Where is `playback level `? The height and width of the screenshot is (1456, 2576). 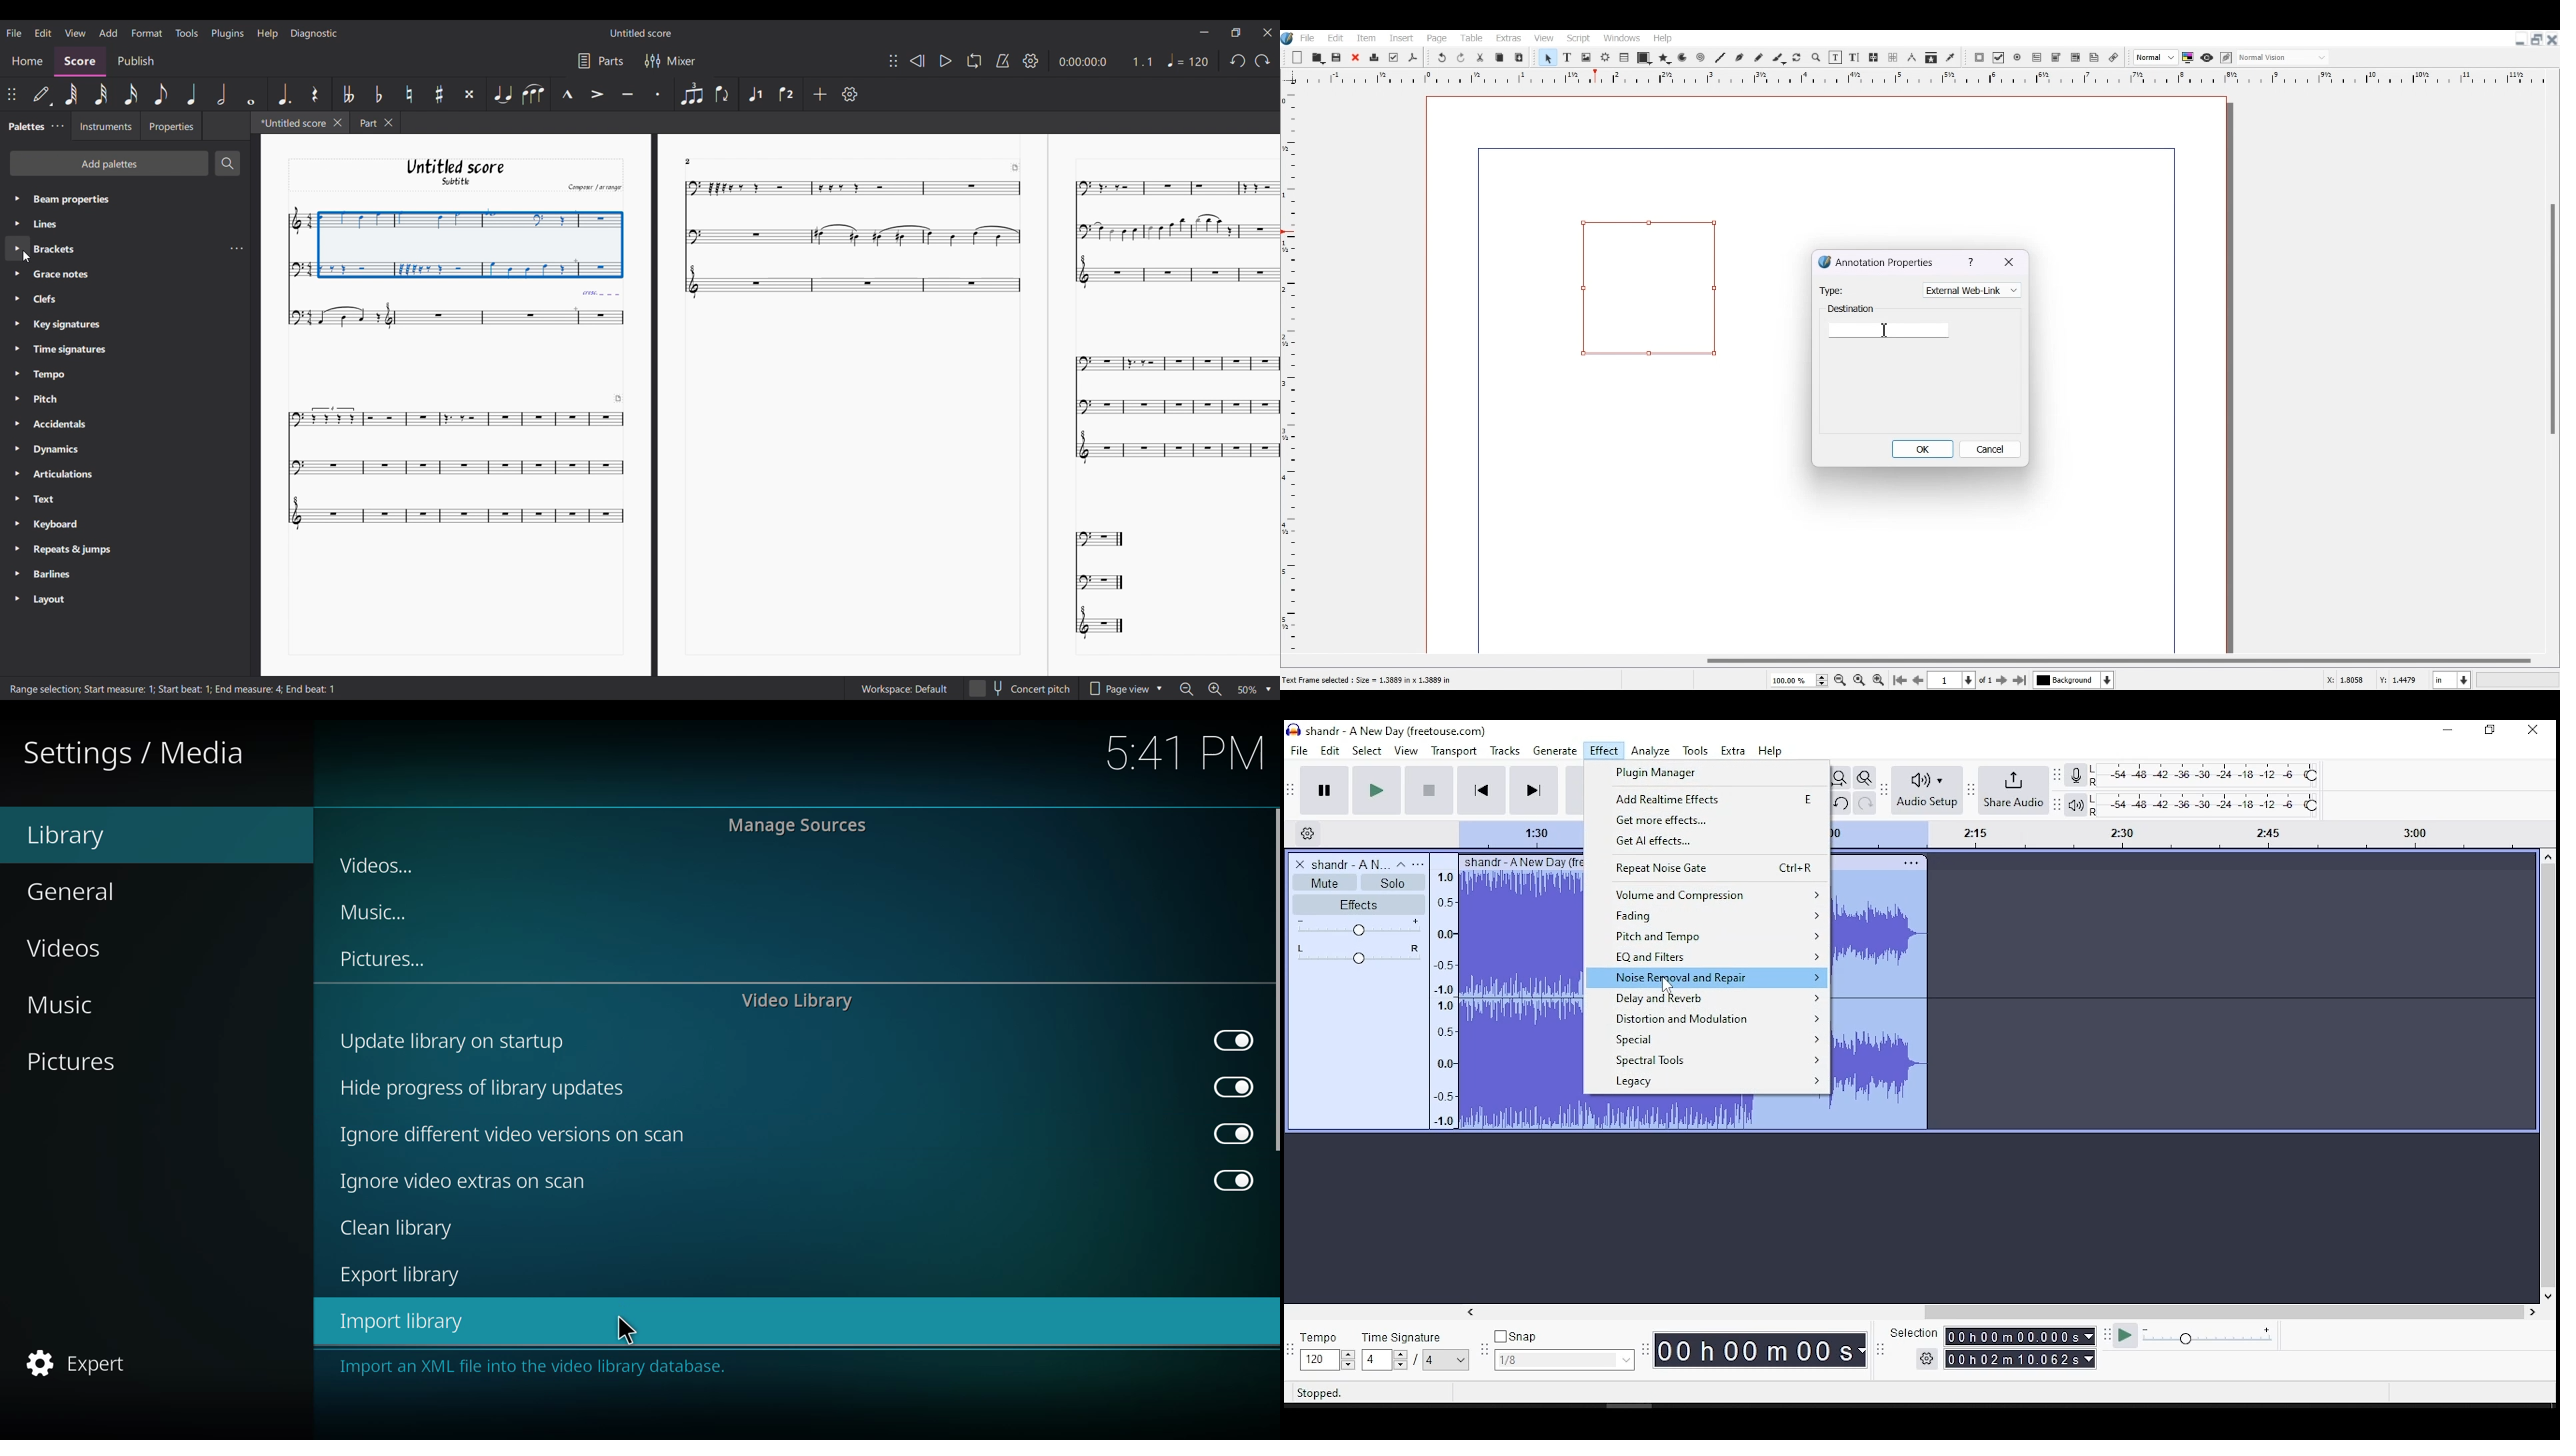 playback level  is located at coordinates (2207, 804).